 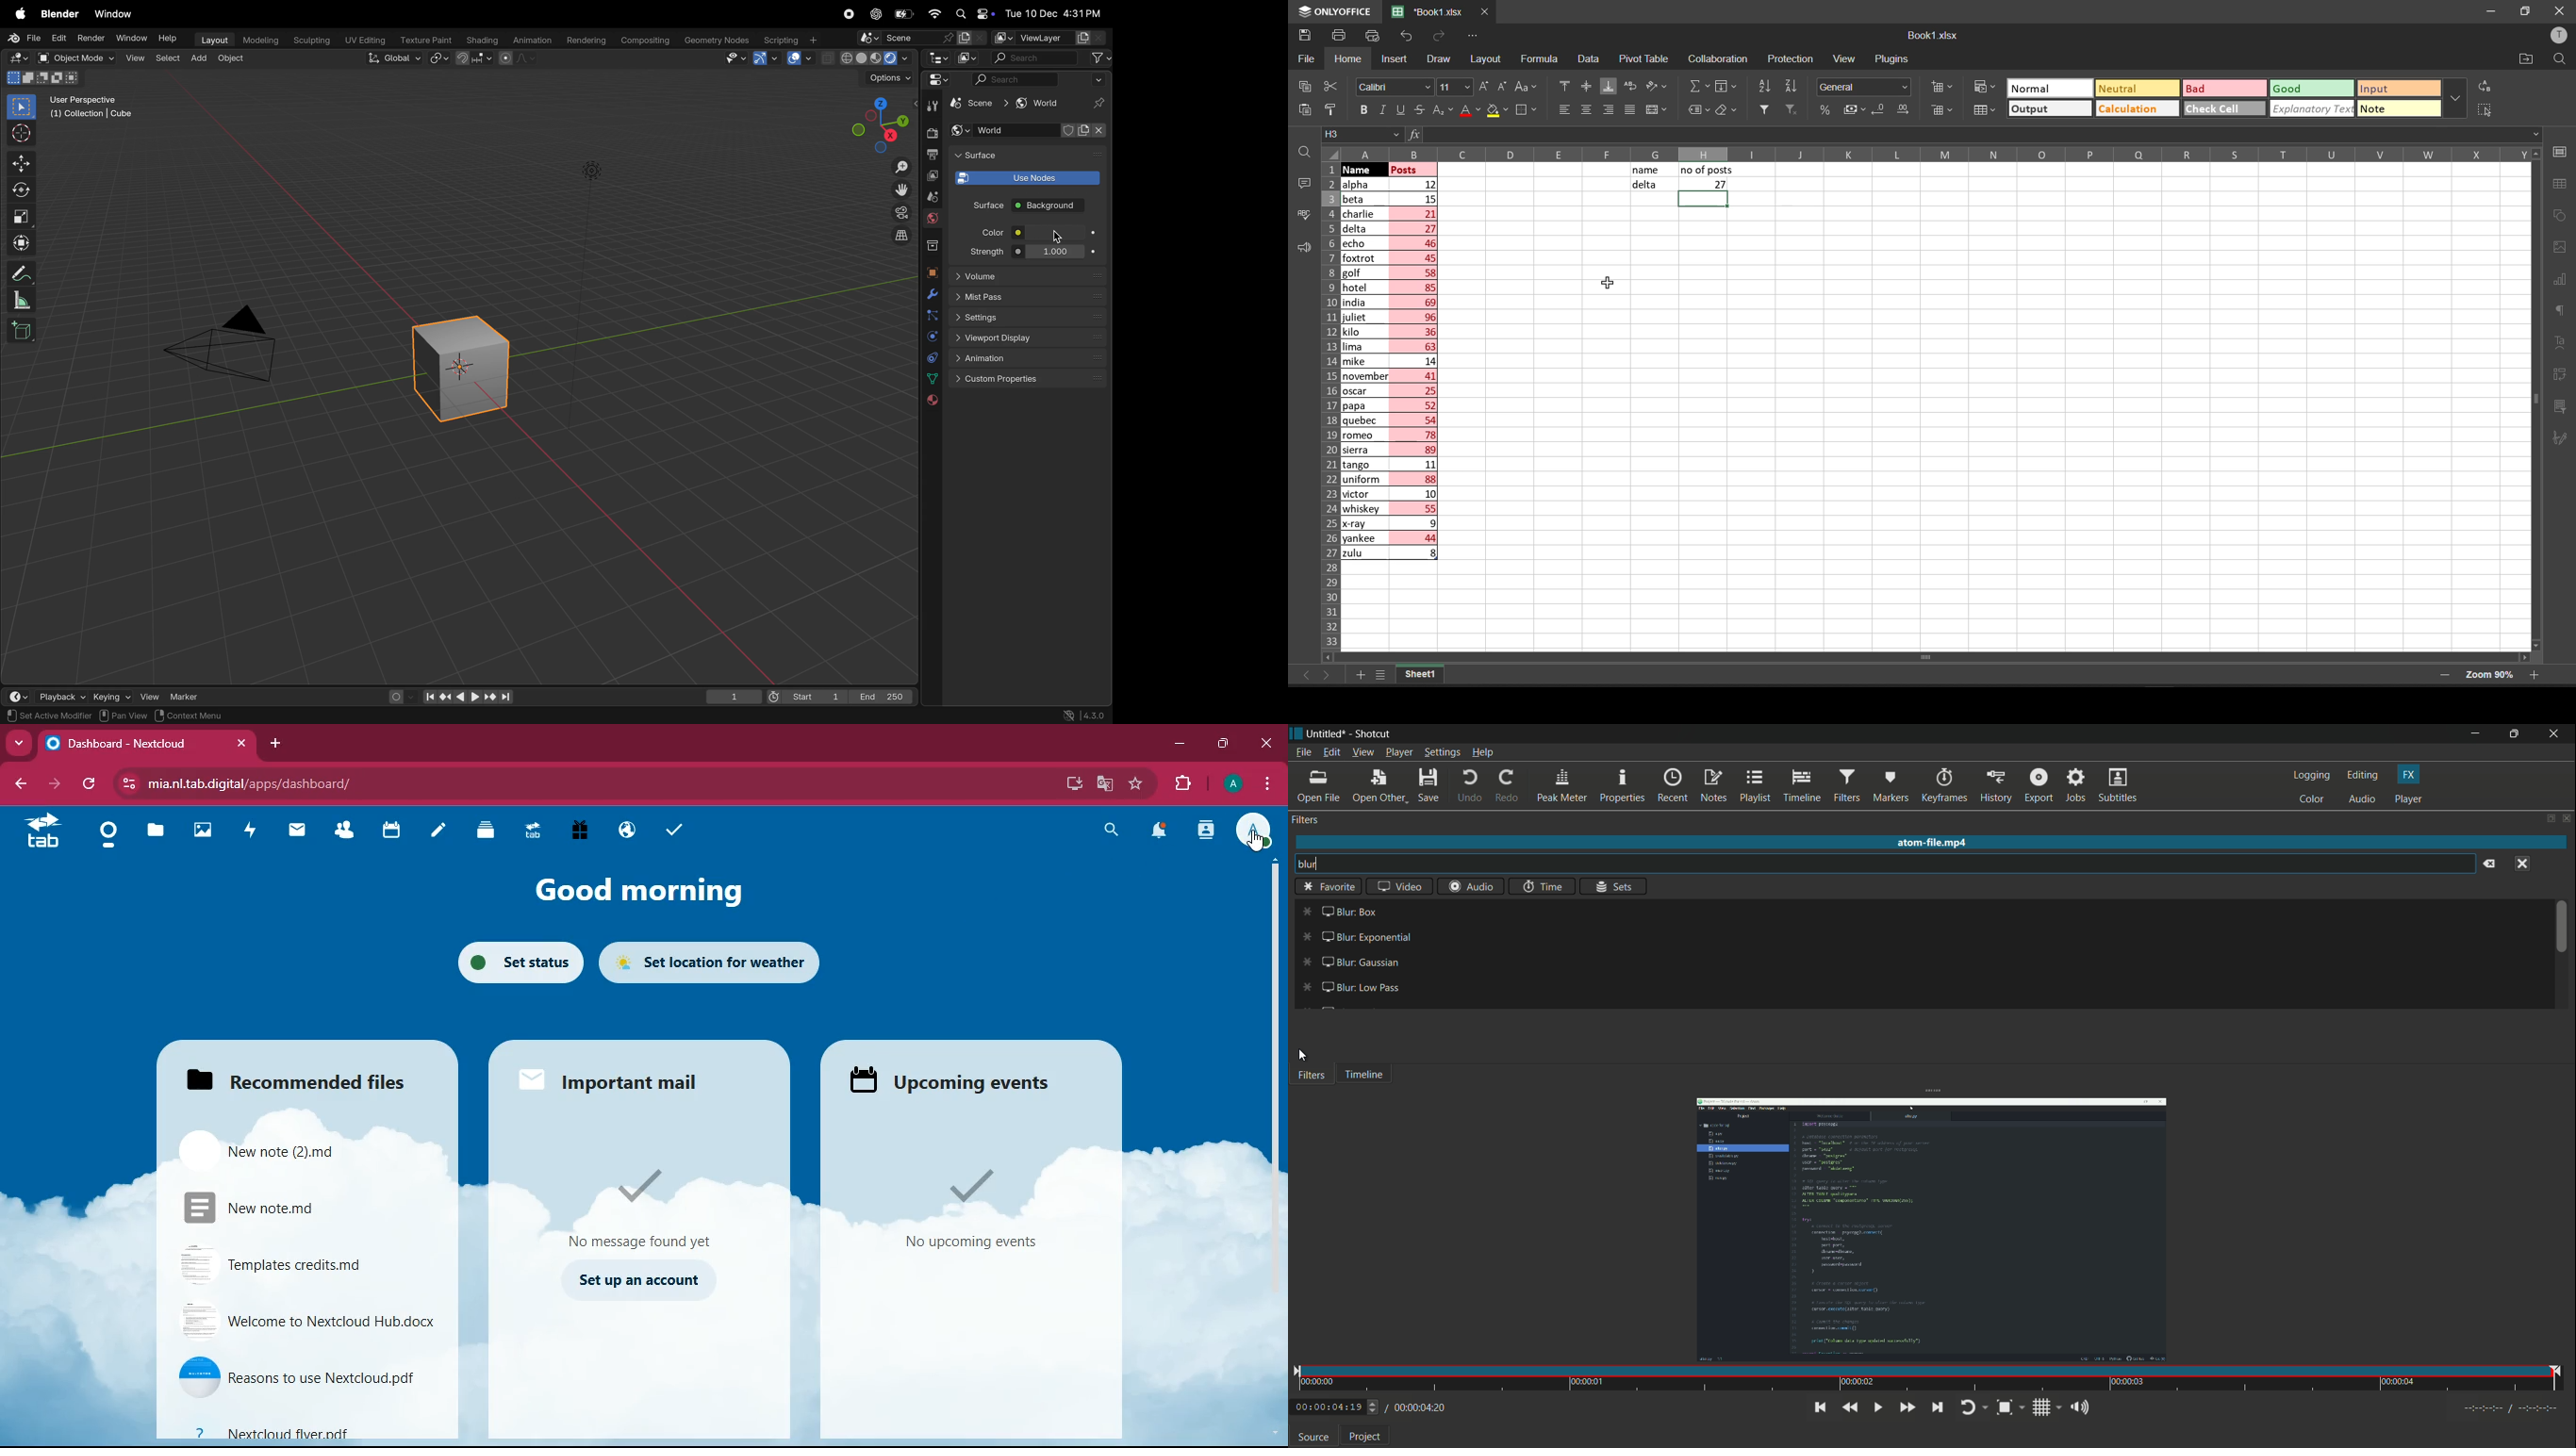 I want to click on layers, so click(x=481, y=832).